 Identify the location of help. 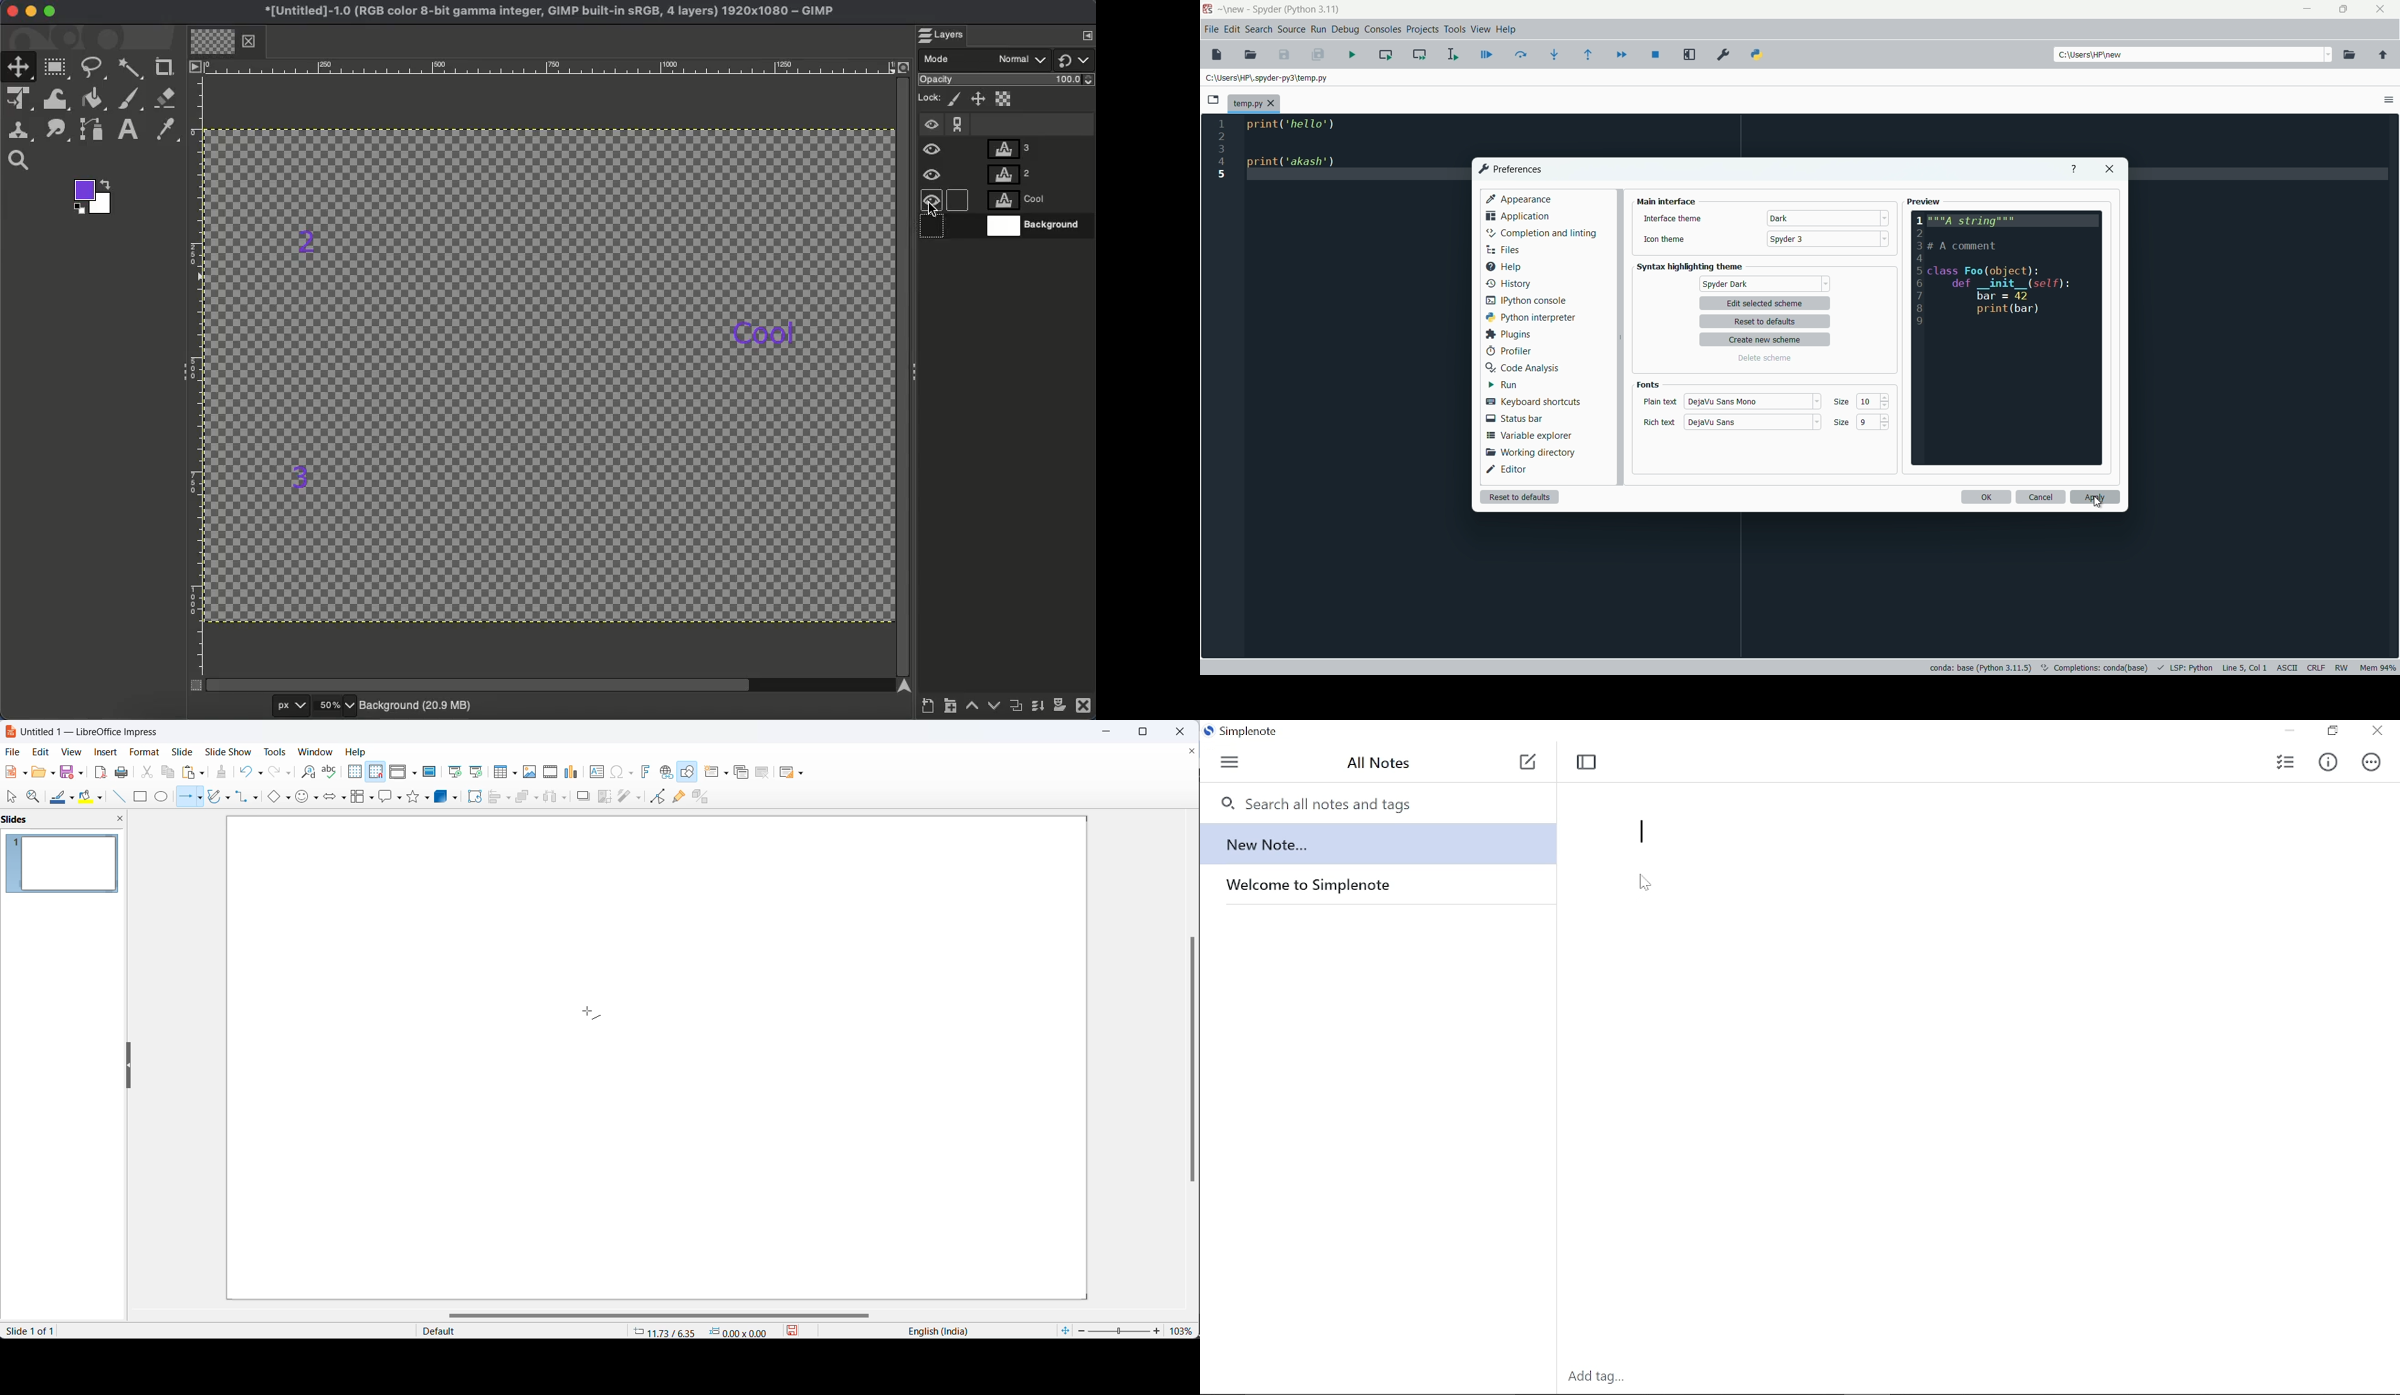
(2072, 170).